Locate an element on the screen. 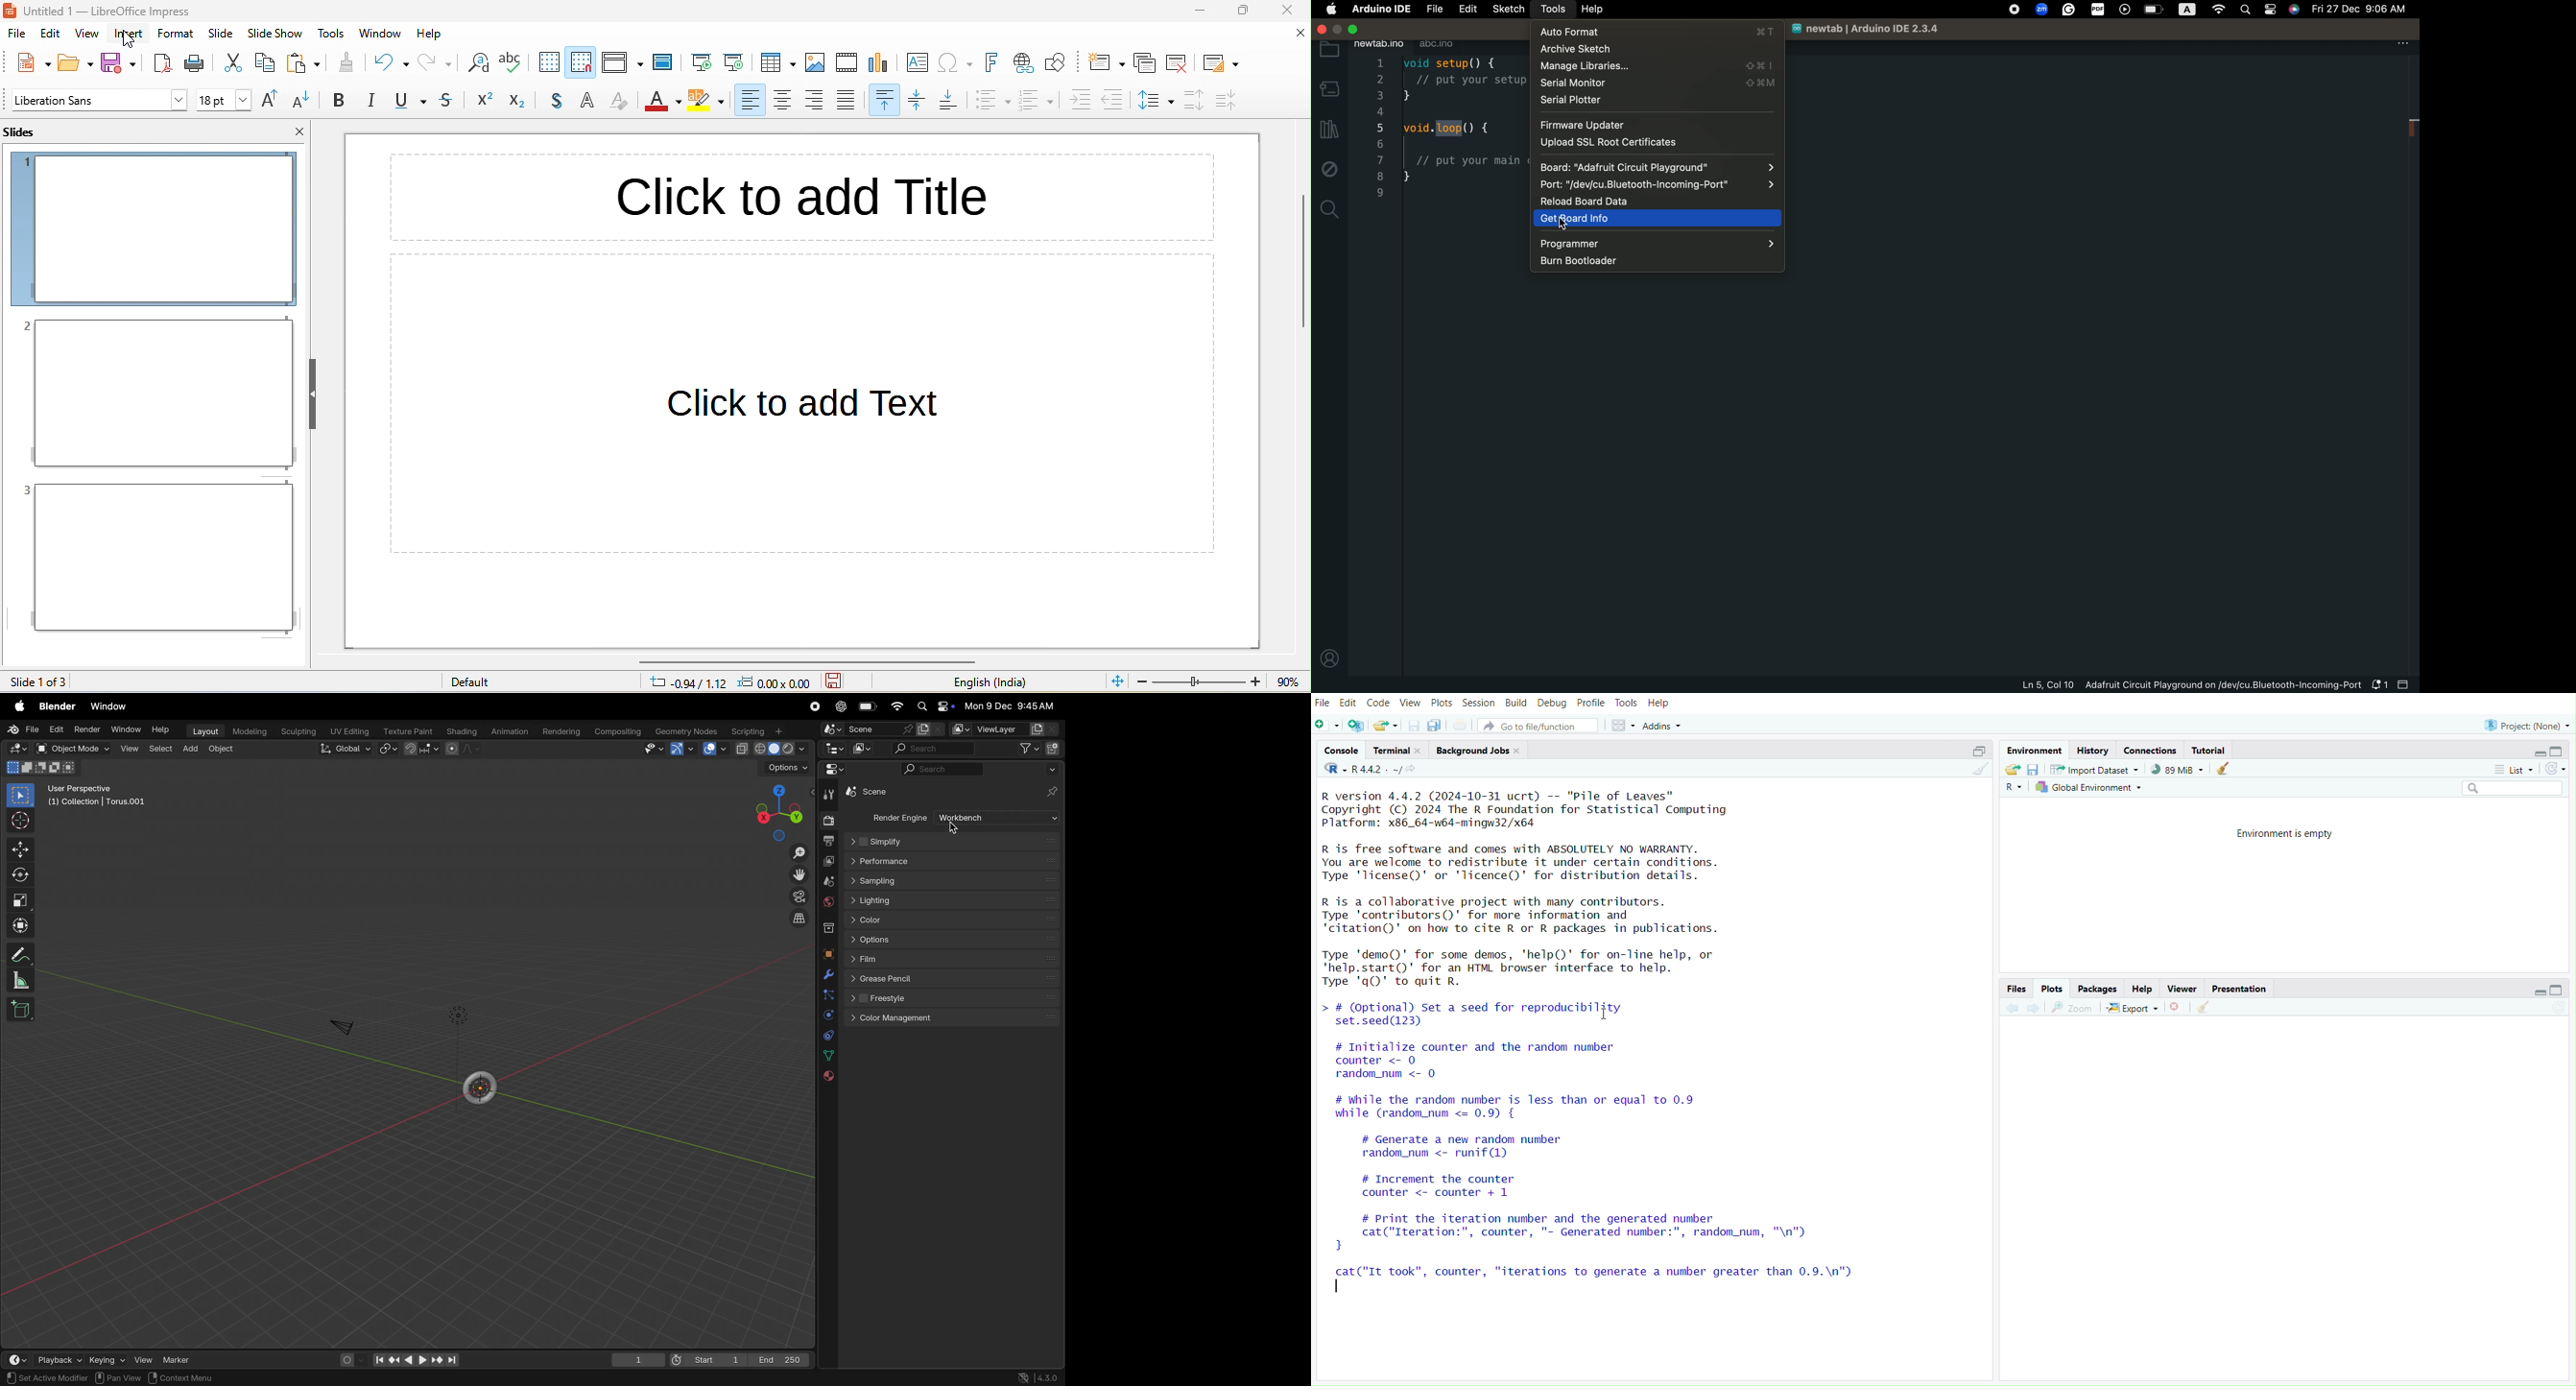 The height and width of the screenshot is (1400, 2576). align bottom is located at coordinates (952, 101).